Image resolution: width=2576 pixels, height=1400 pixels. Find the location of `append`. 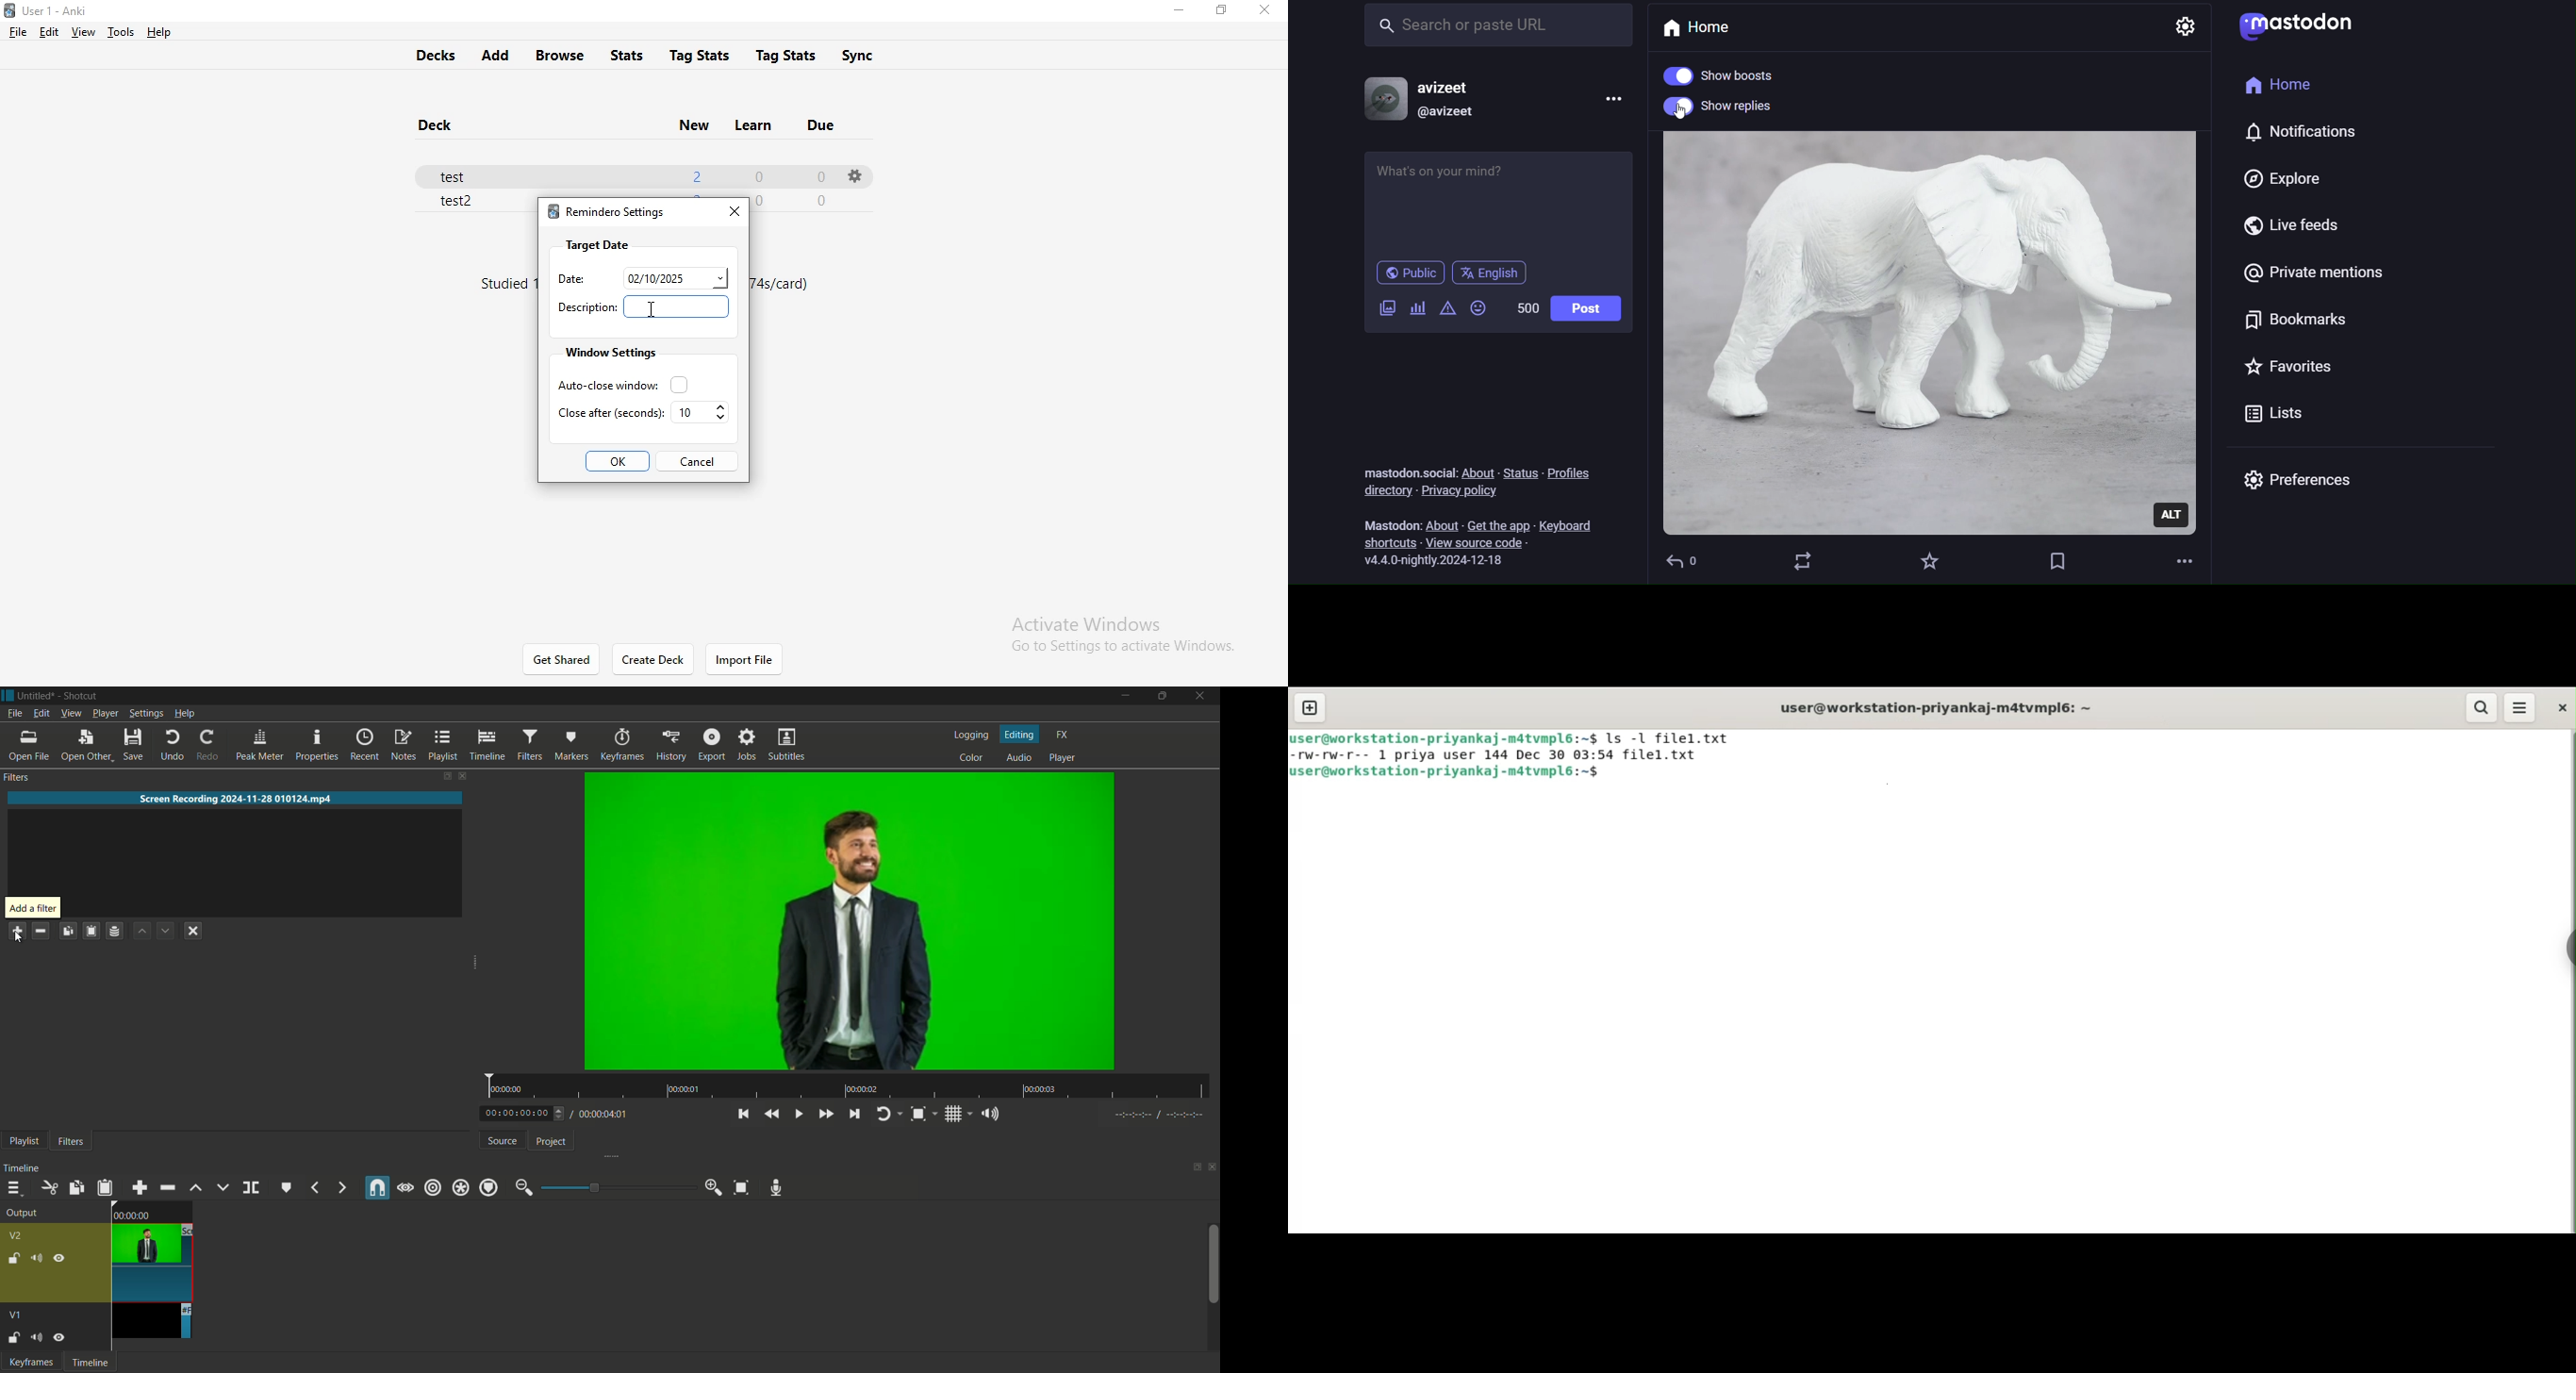

append is located at coordinates (140, 1187).